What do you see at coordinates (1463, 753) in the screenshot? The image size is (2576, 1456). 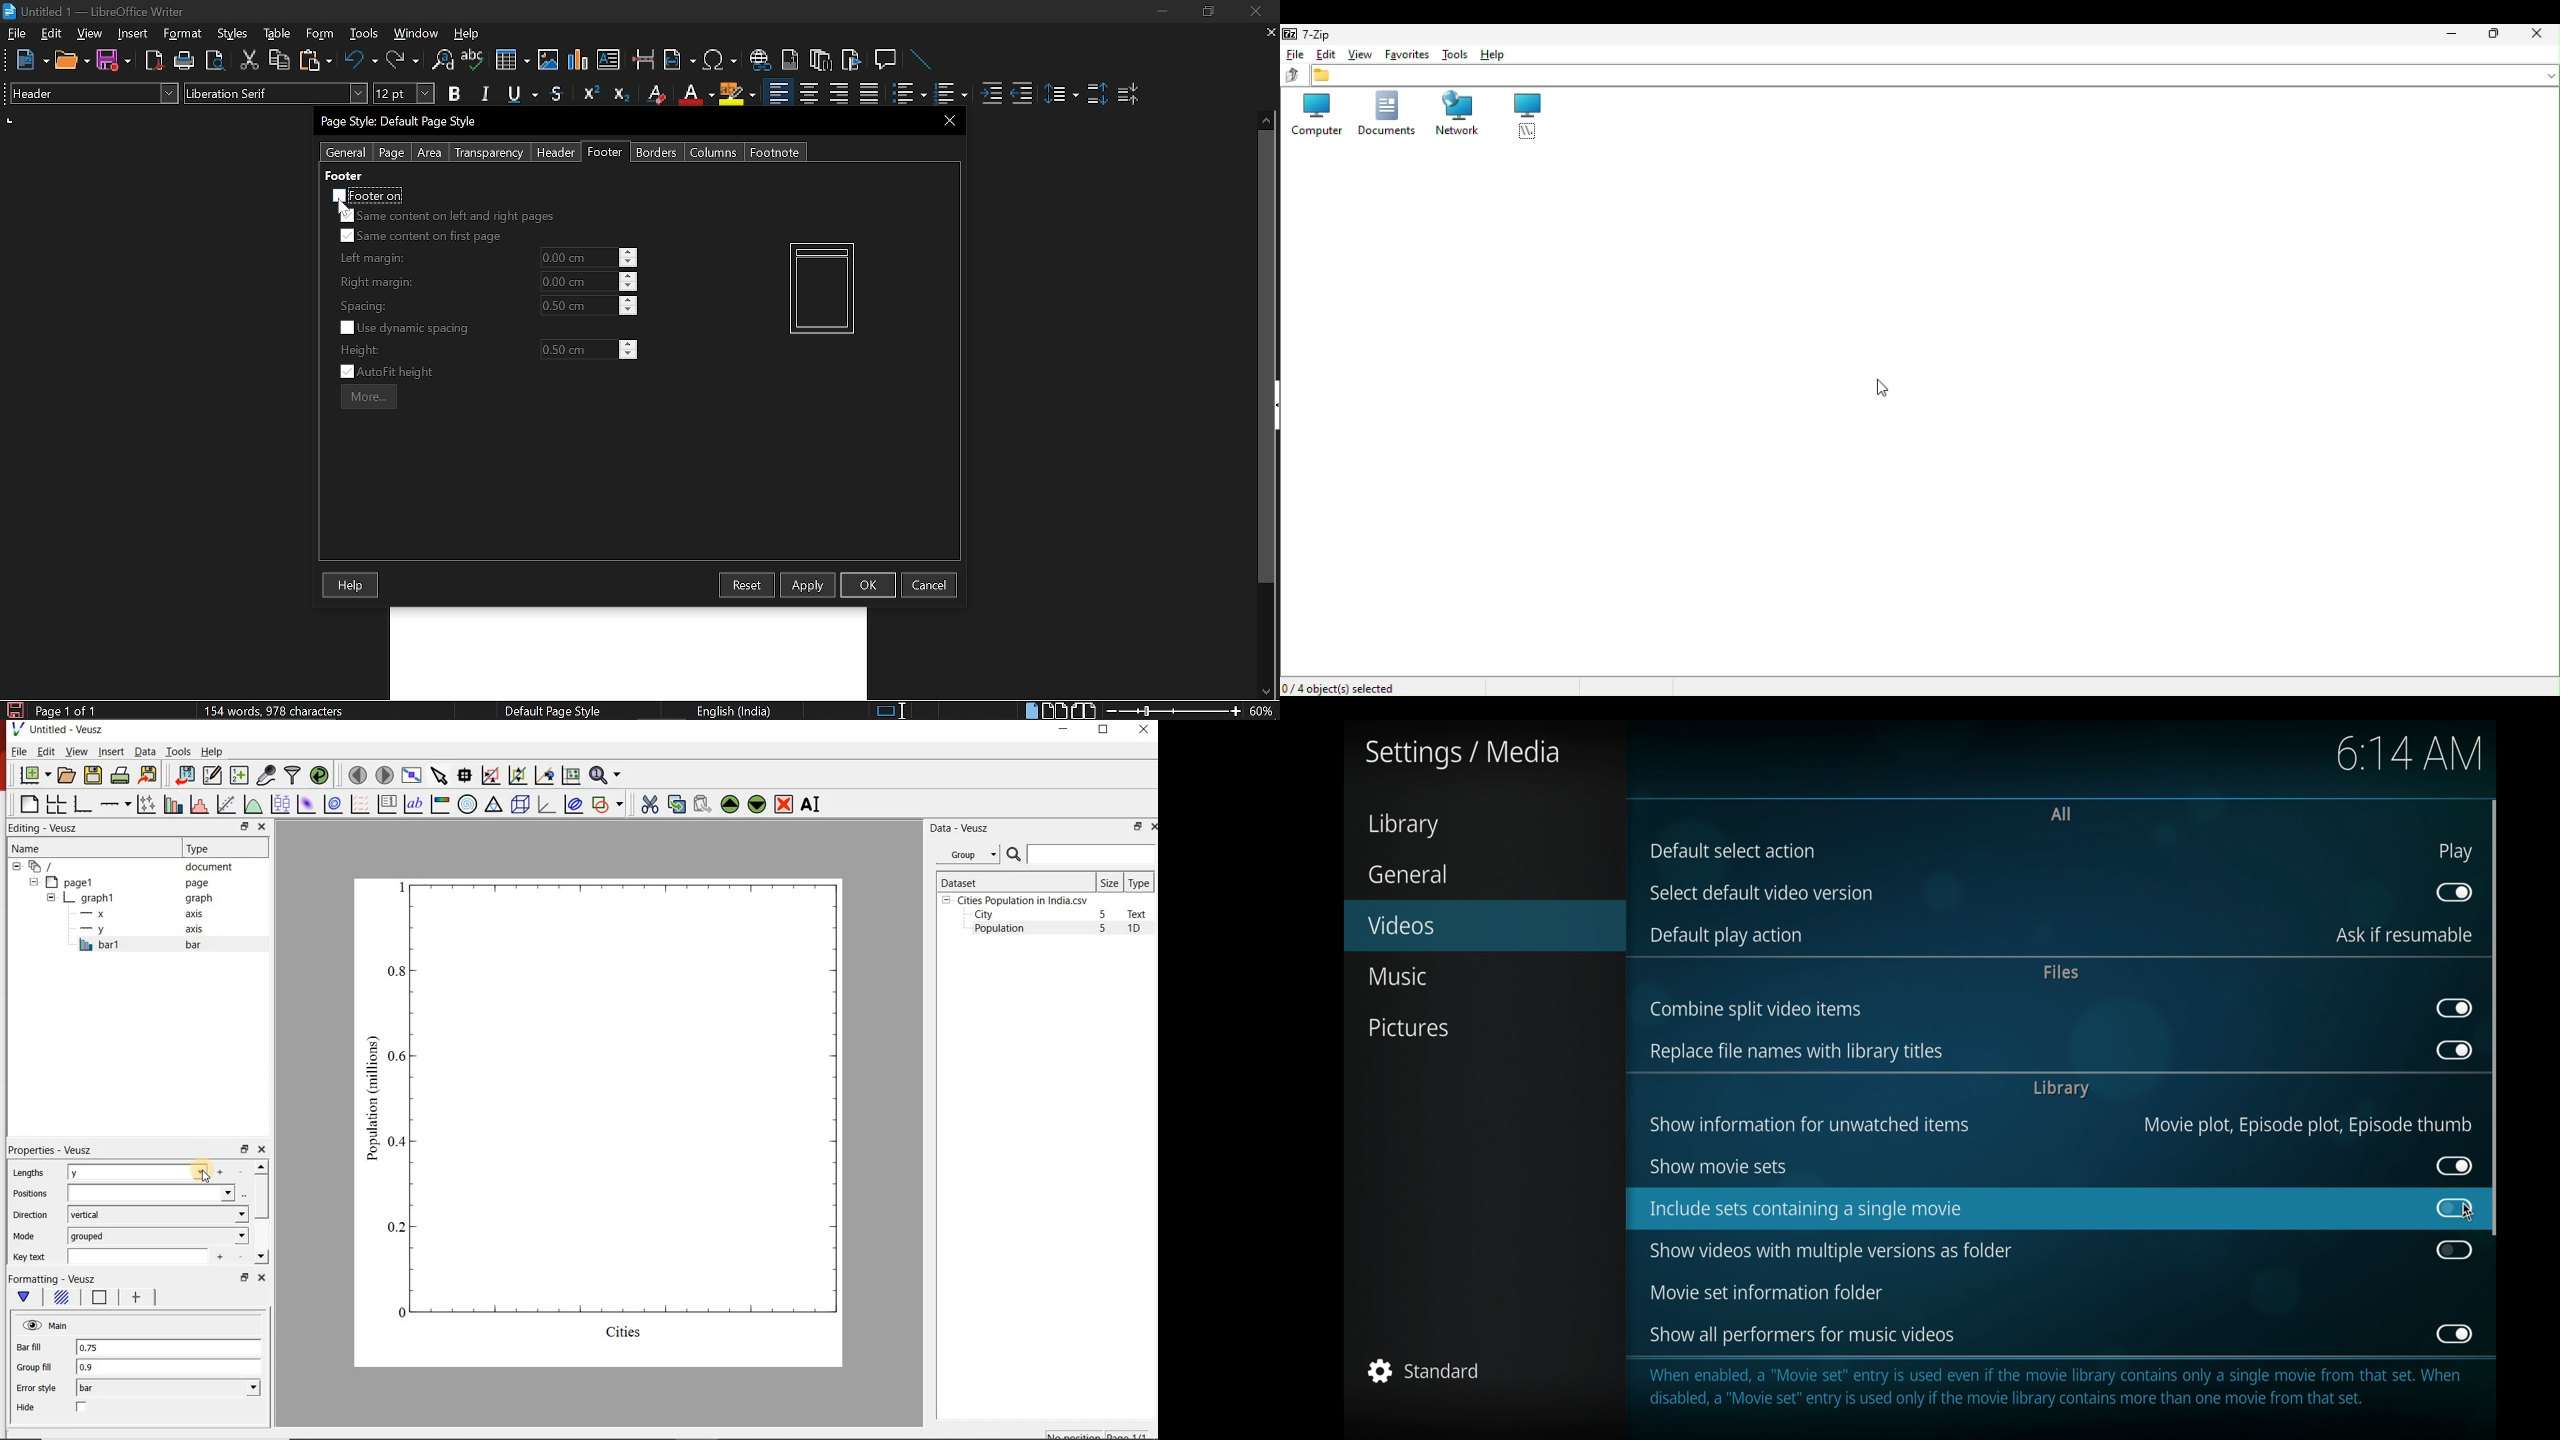 I see `settings` at bounding box center [1463, 753].